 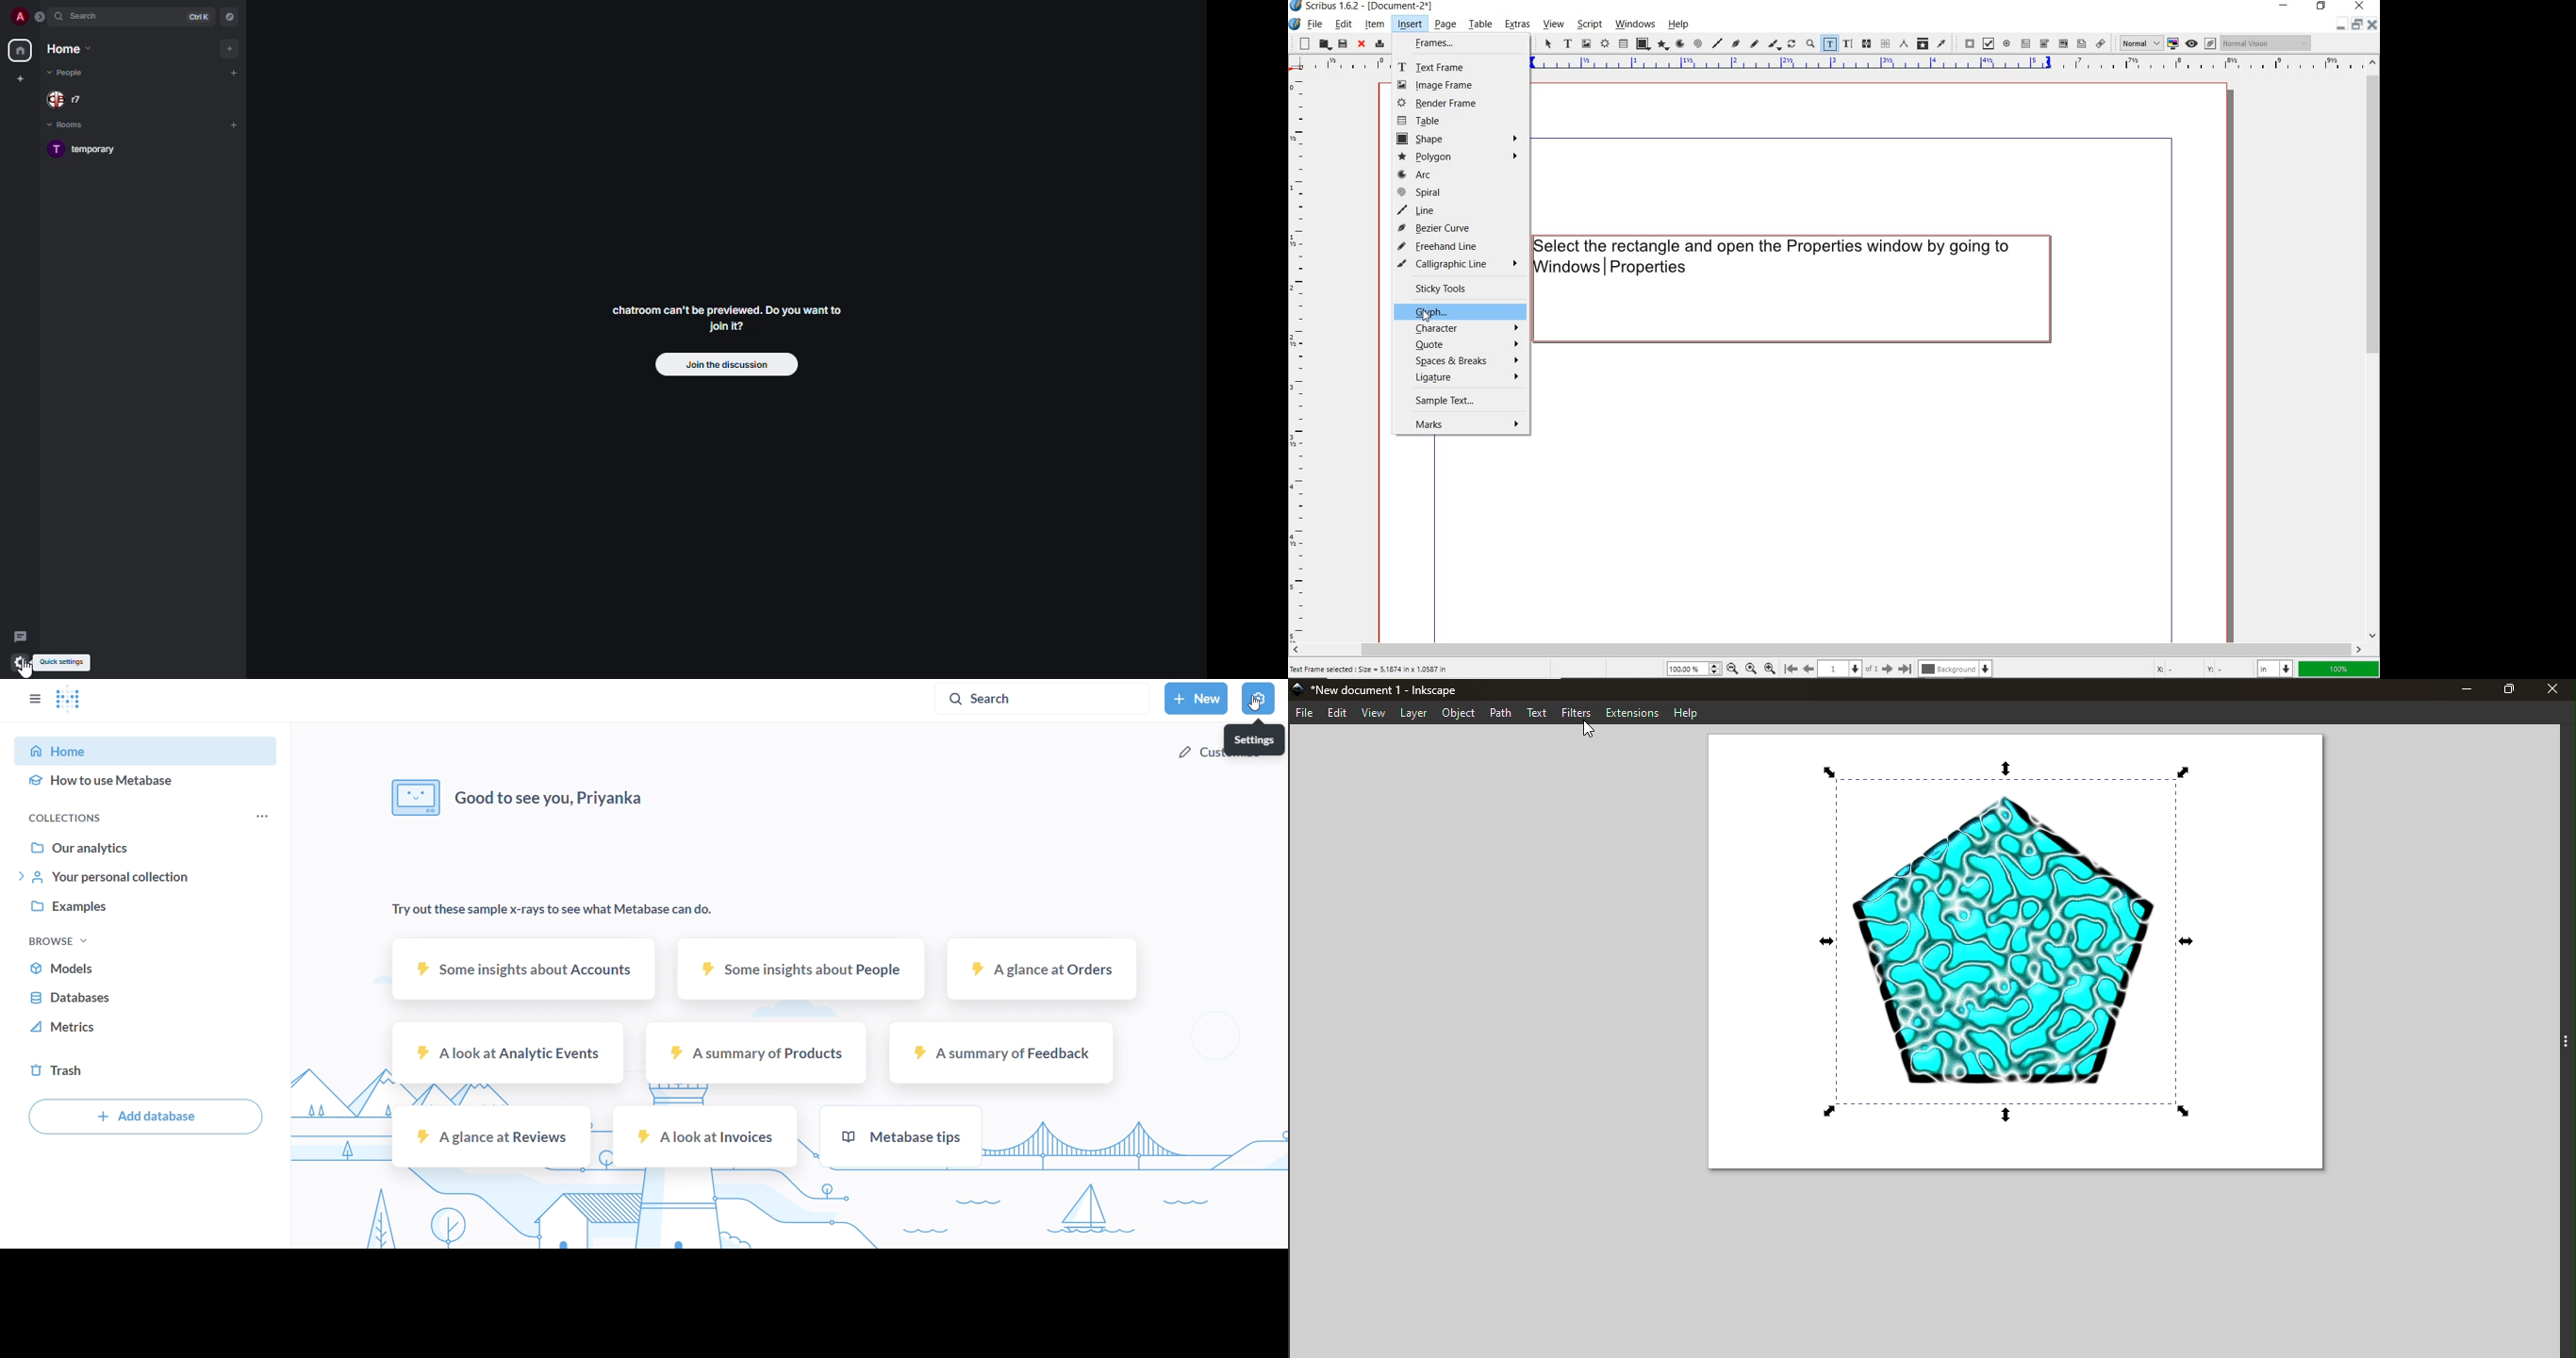 I want to click on a look at analytic events, so click(x=507, y=1053).